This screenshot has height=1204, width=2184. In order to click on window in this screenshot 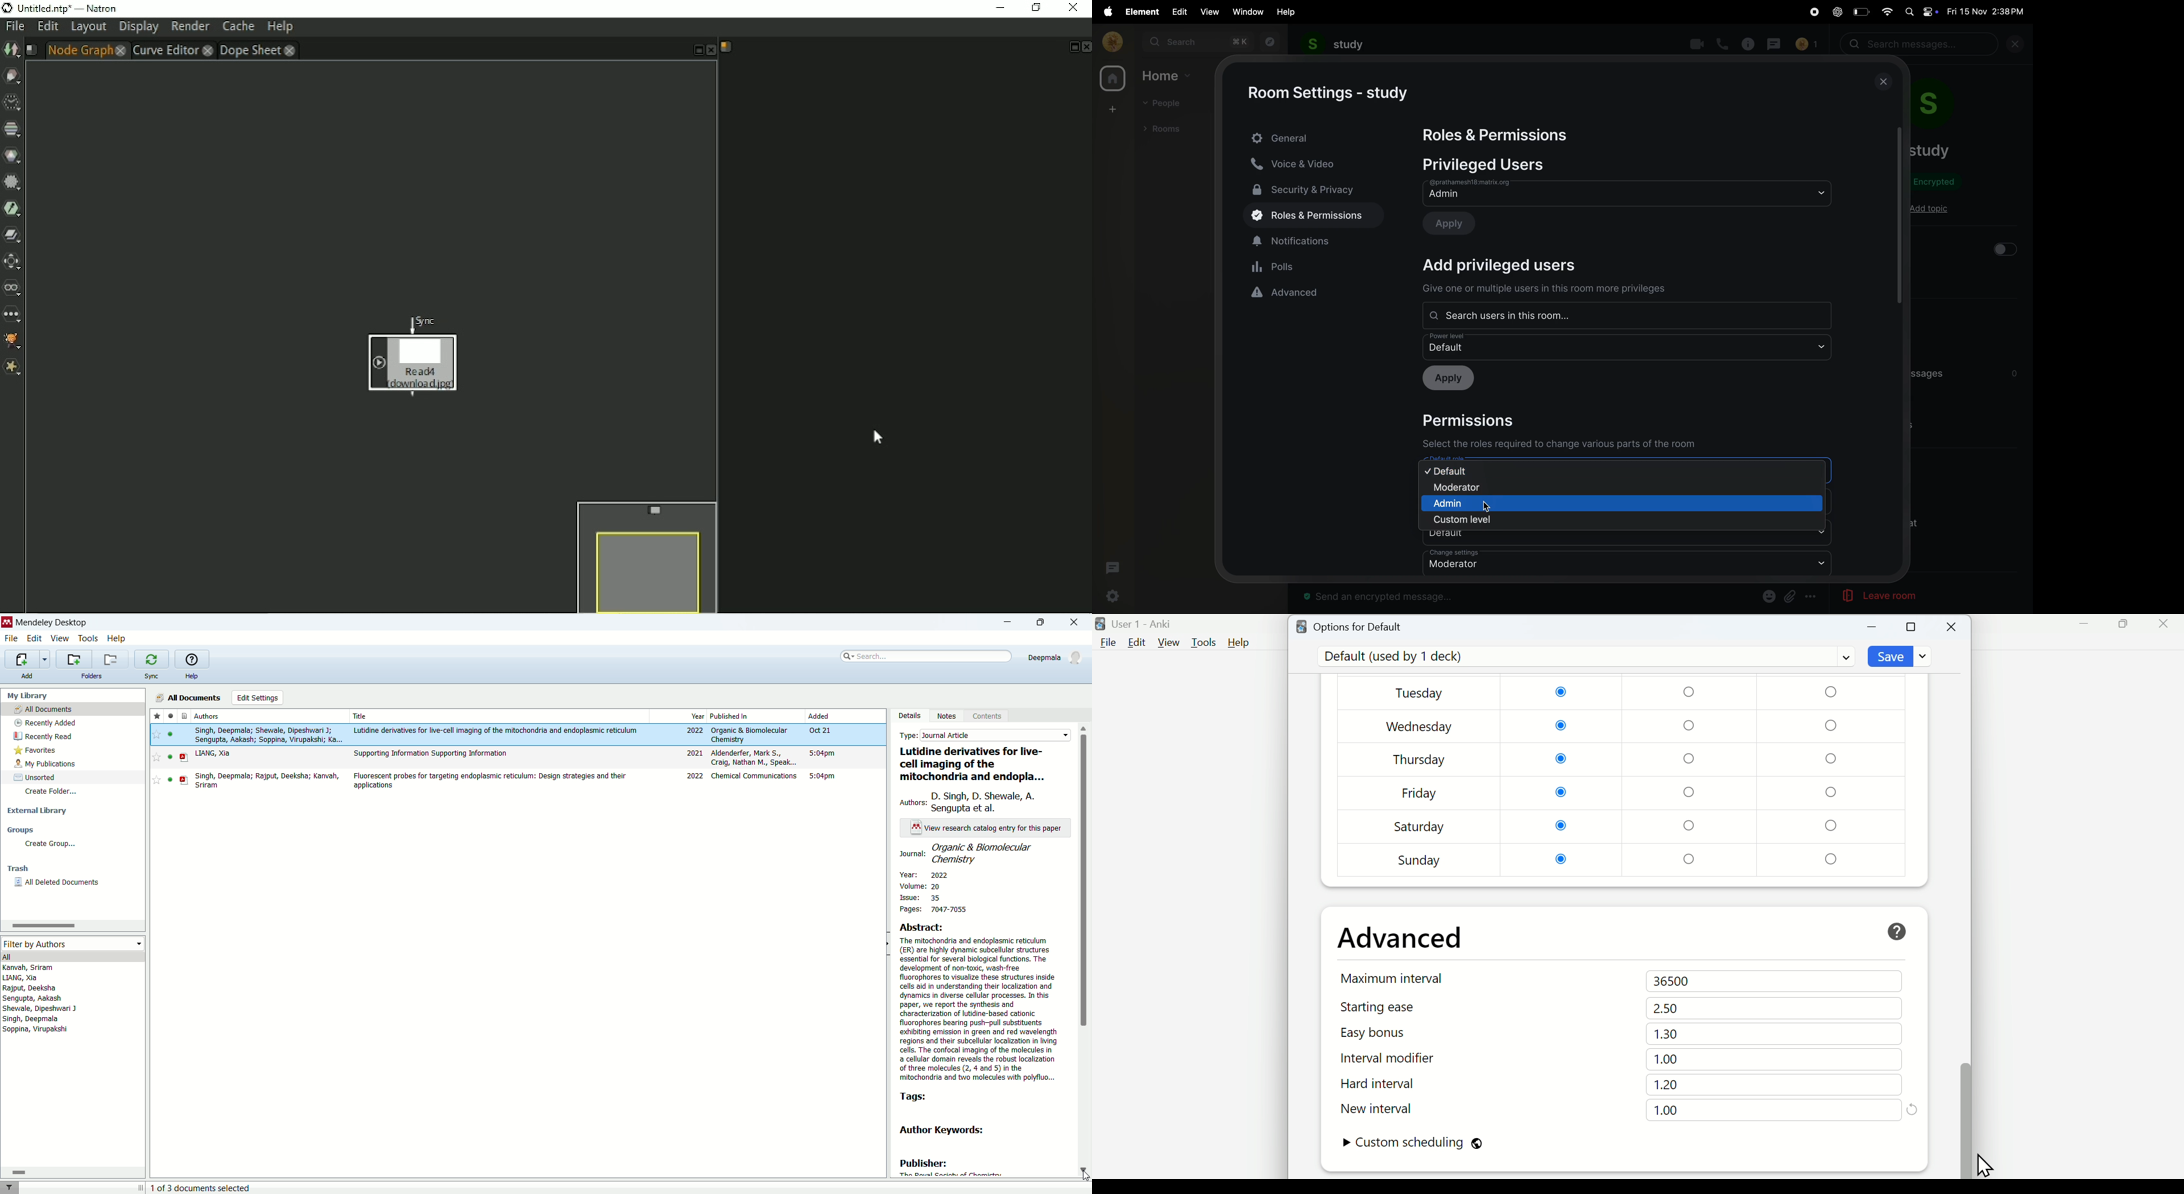, I will do `click(1249, 12)`.